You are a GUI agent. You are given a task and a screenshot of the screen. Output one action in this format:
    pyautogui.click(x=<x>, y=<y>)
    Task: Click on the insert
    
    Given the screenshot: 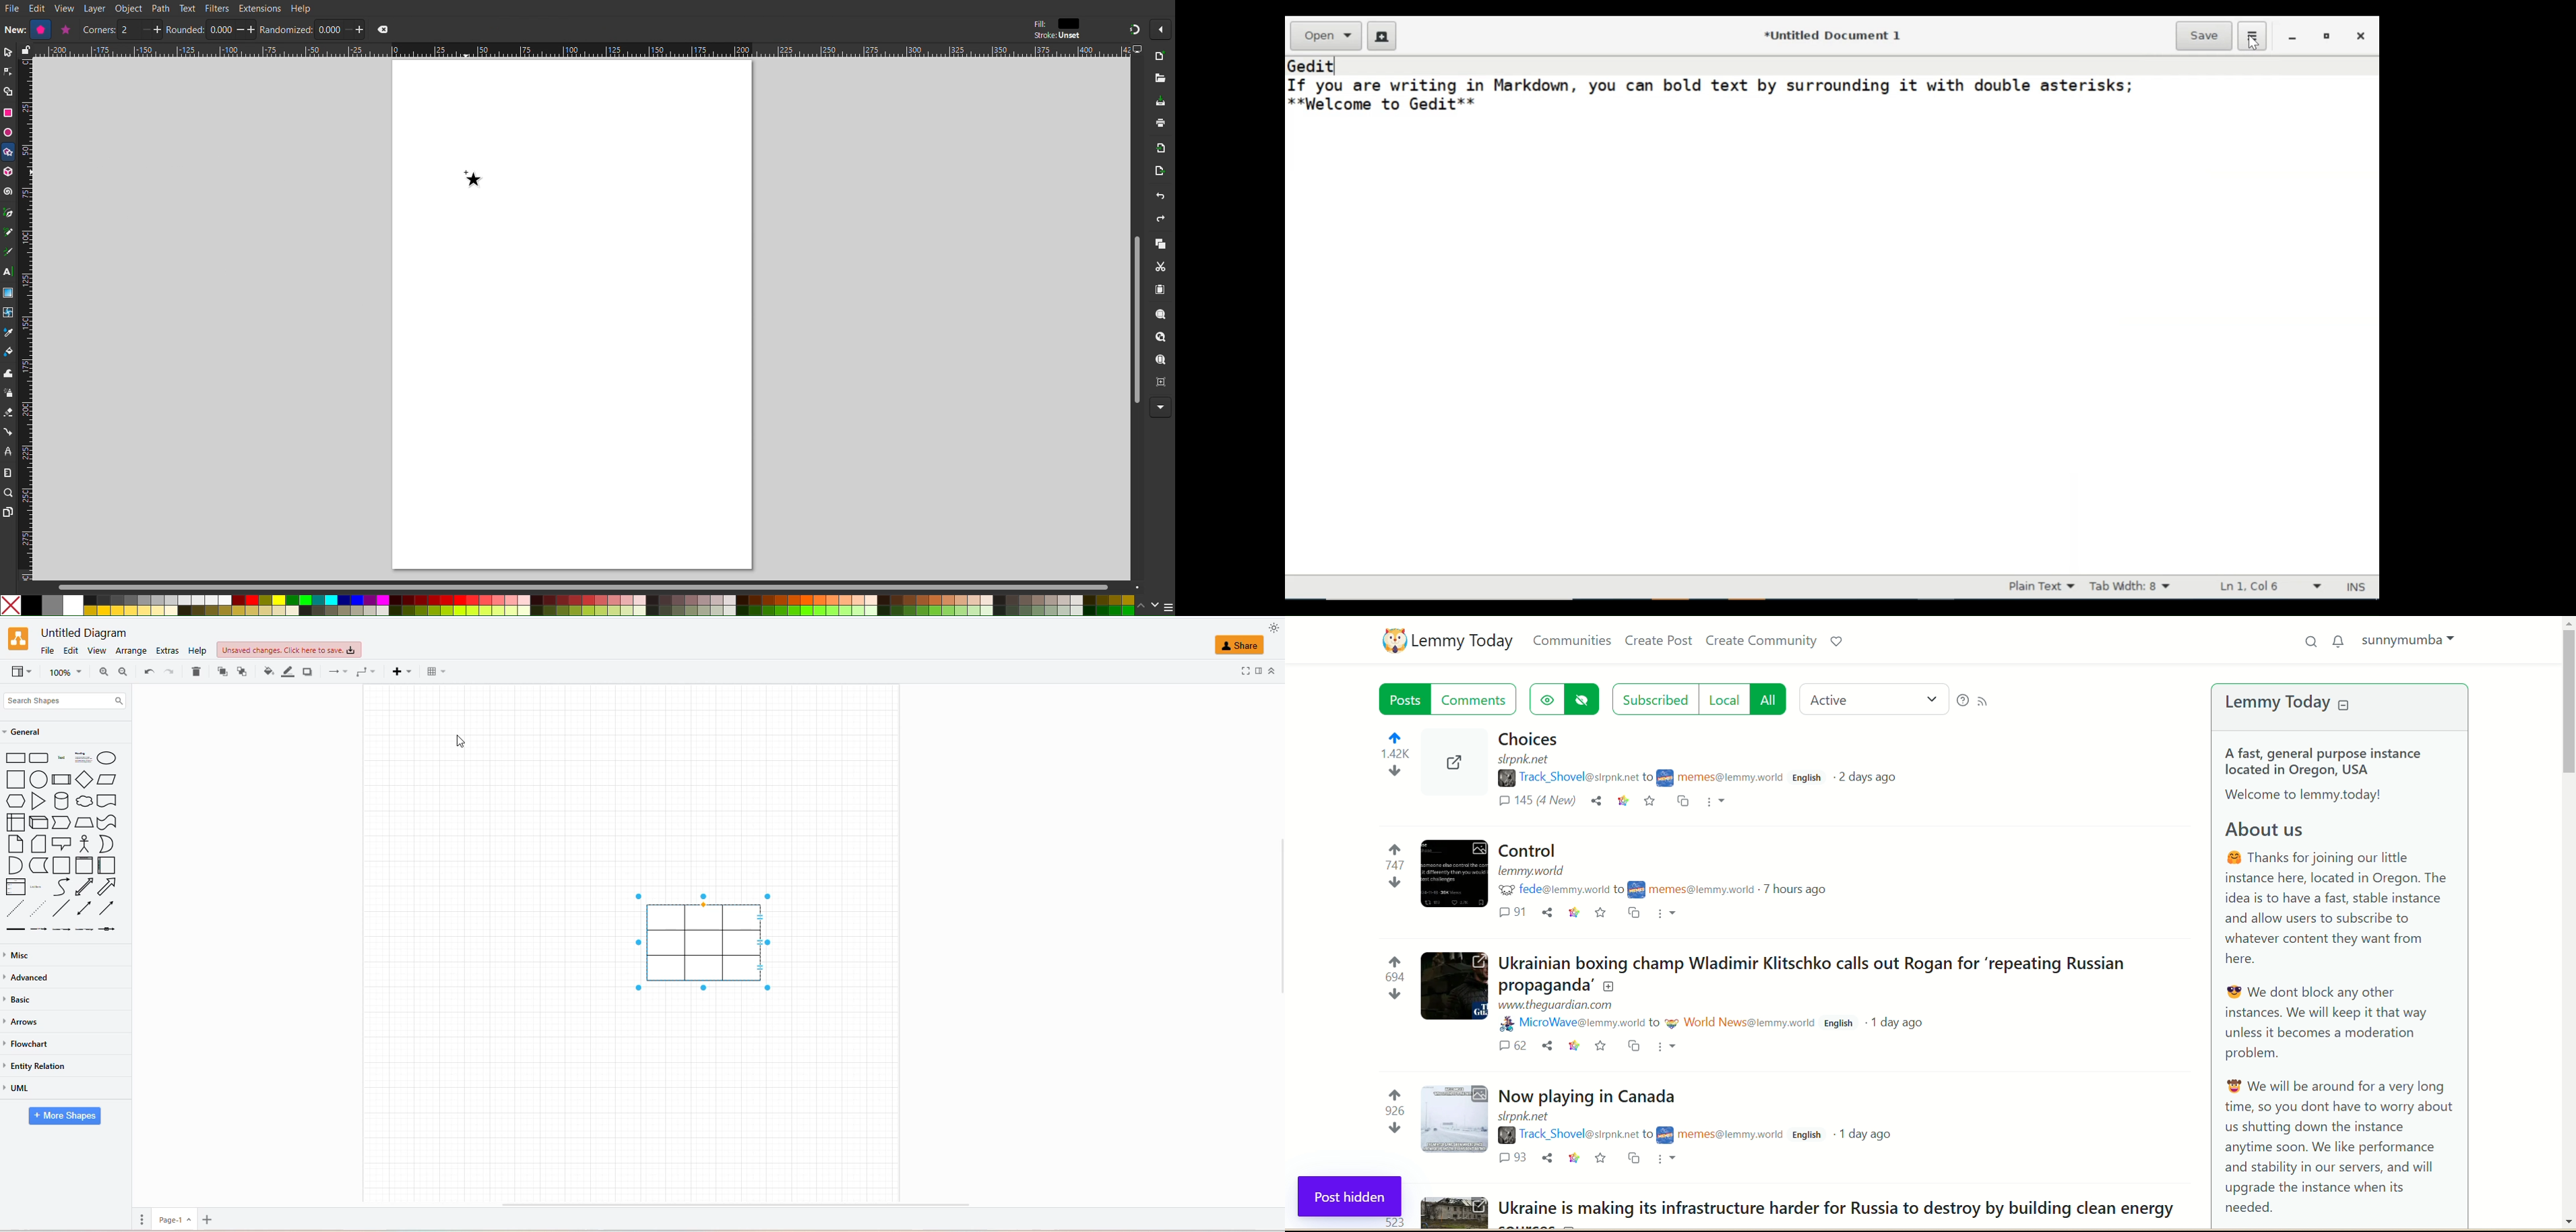 What is the action you would take?
    pyautogui.click(x=399, y=672)
    